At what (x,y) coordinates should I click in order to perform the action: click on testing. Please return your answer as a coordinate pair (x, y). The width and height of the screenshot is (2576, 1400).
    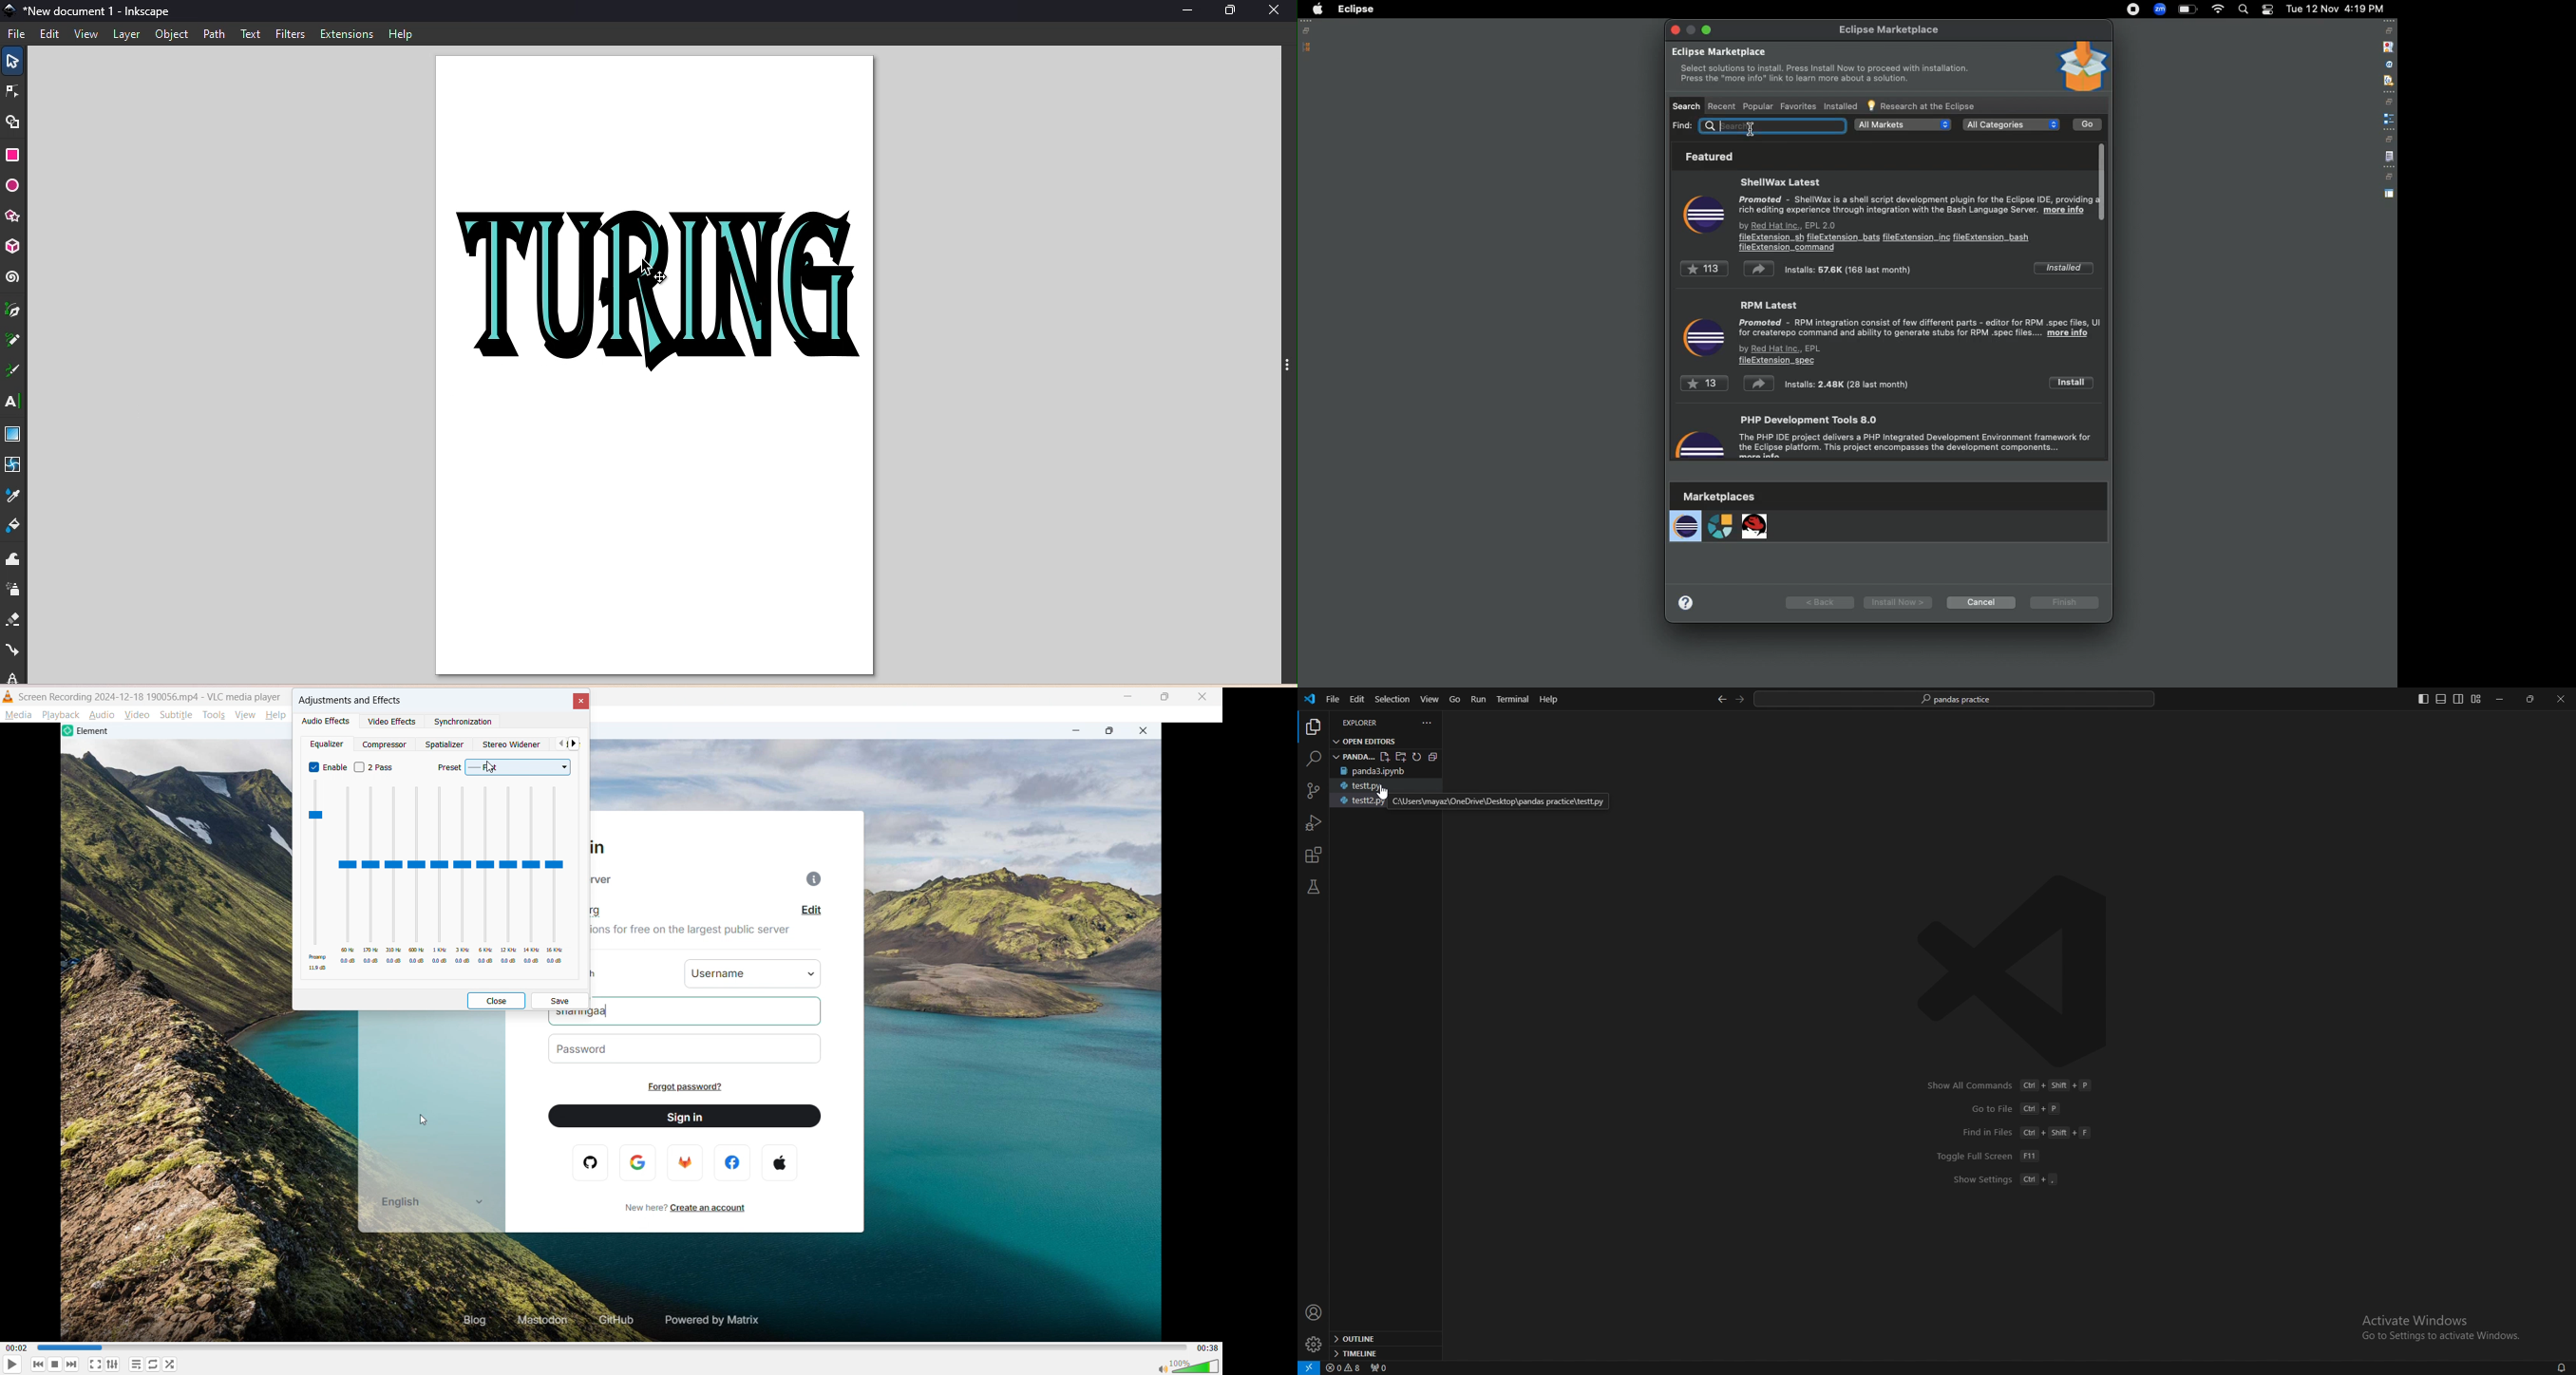
    Looking at the image, I should click on (1313, 887).